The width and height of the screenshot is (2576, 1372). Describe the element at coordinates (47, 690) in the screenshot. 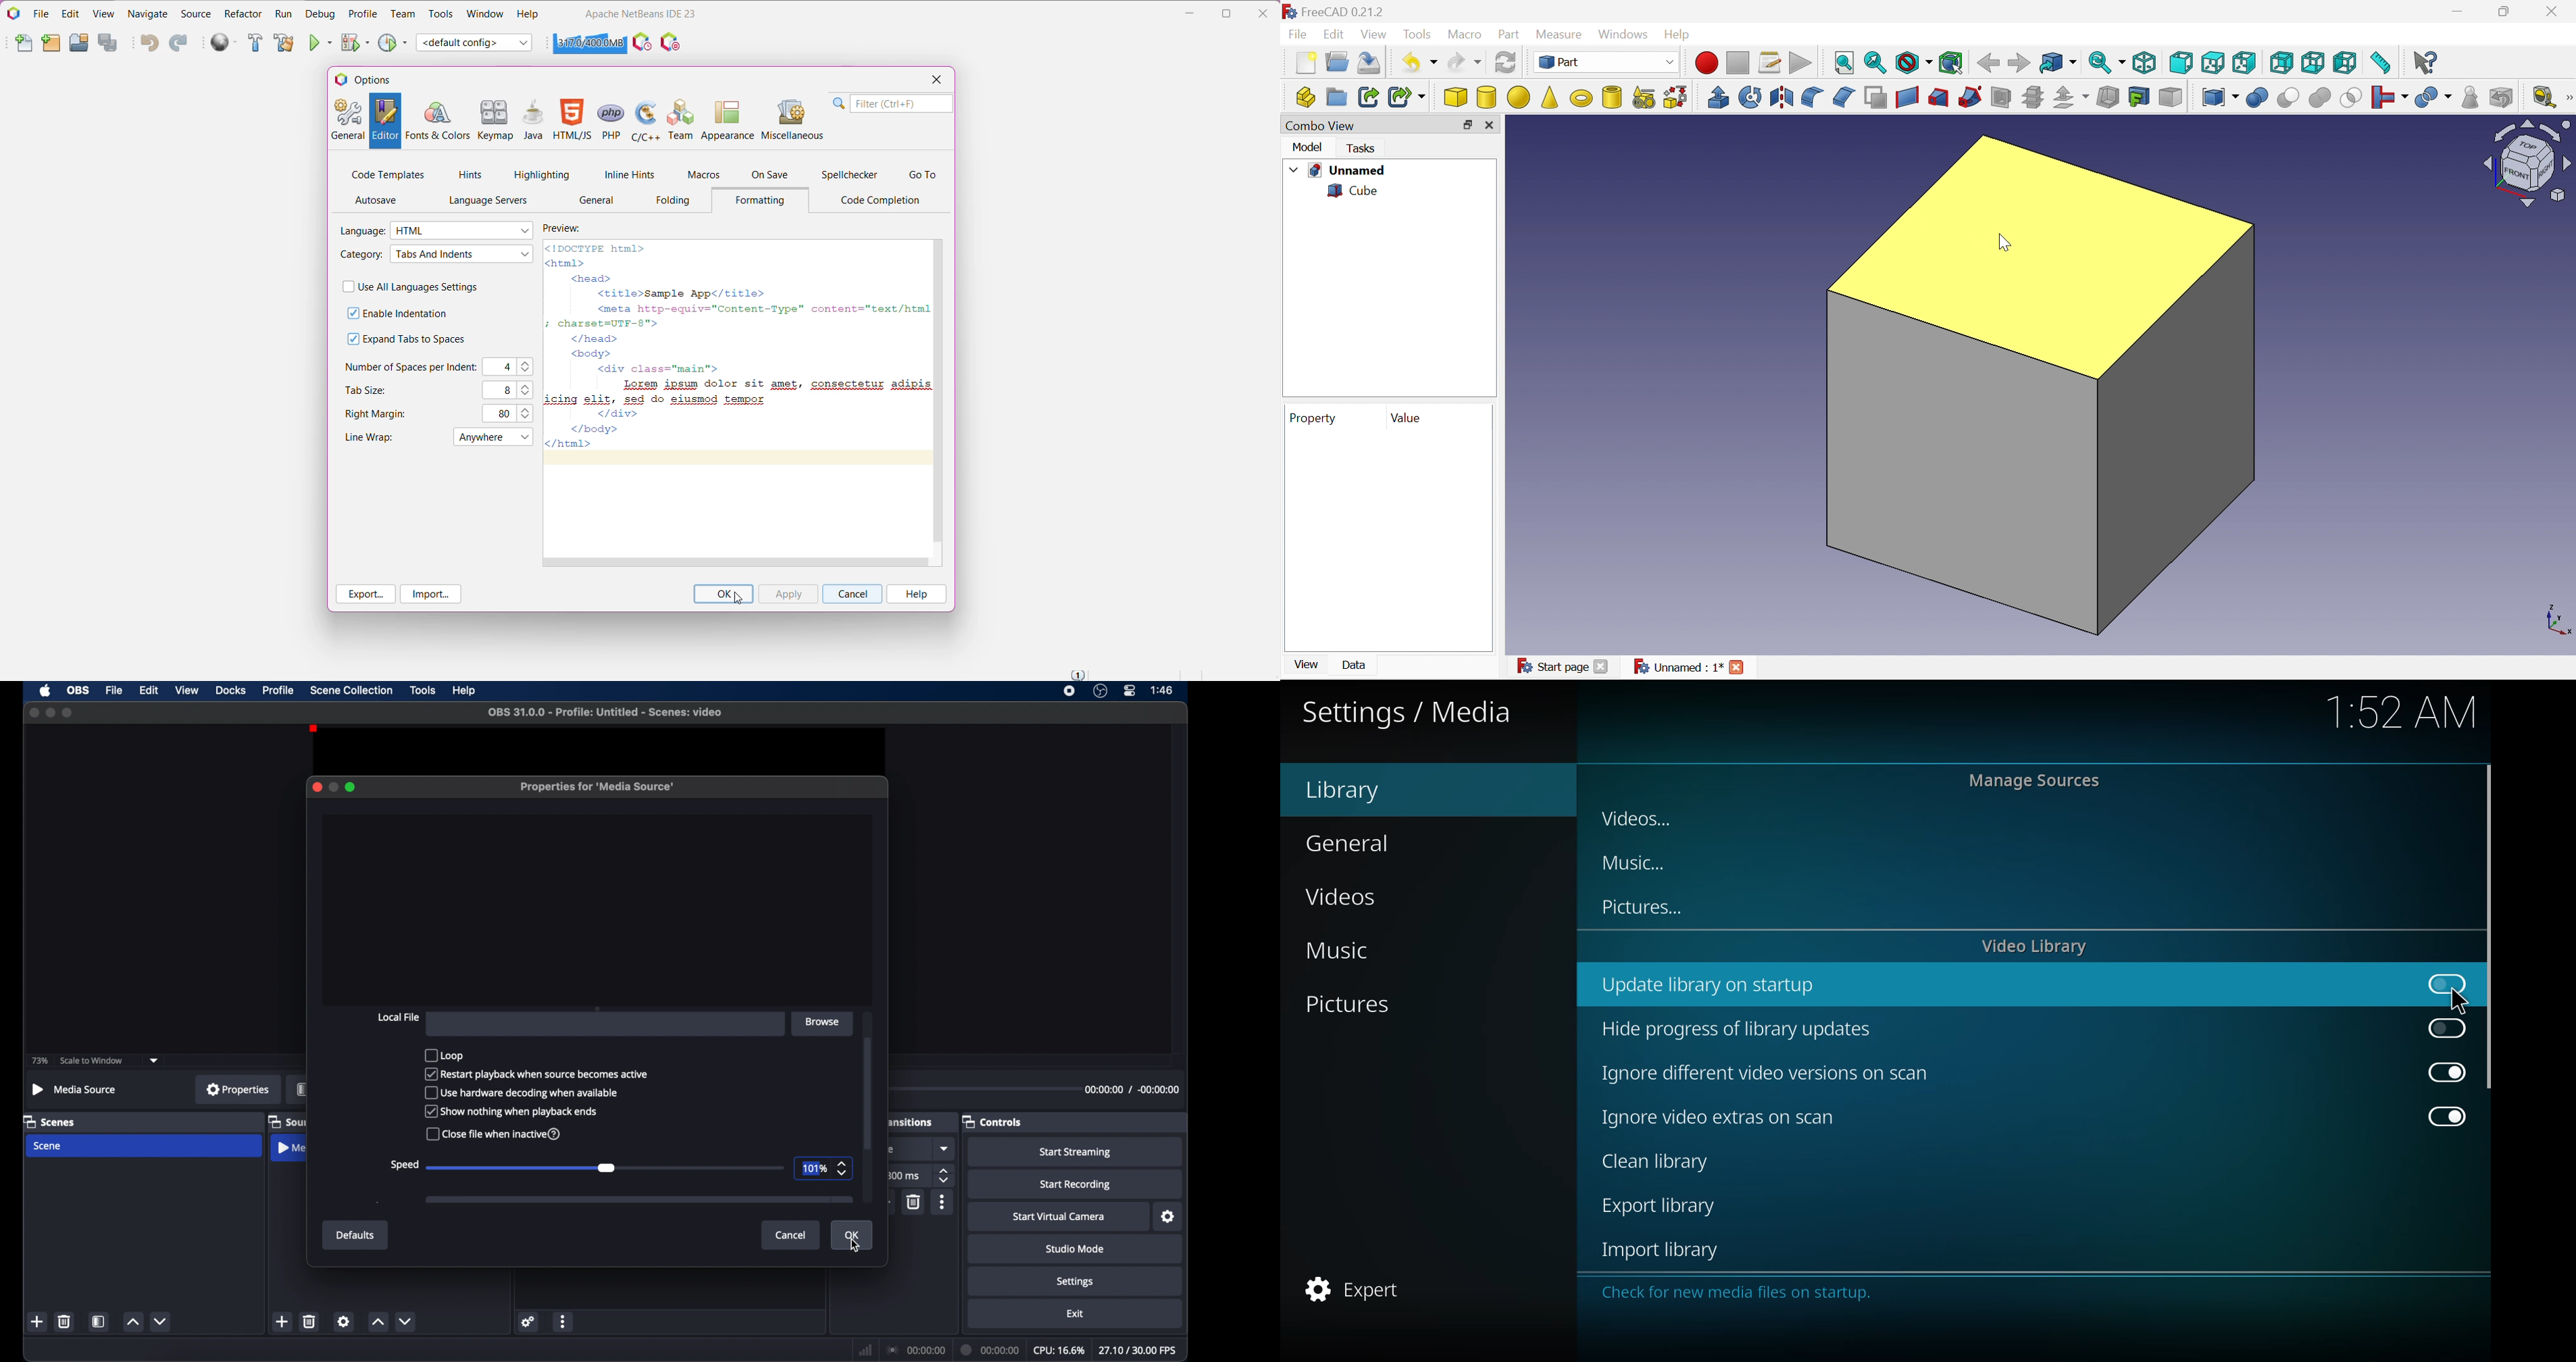

I see `apple icon` at that location.